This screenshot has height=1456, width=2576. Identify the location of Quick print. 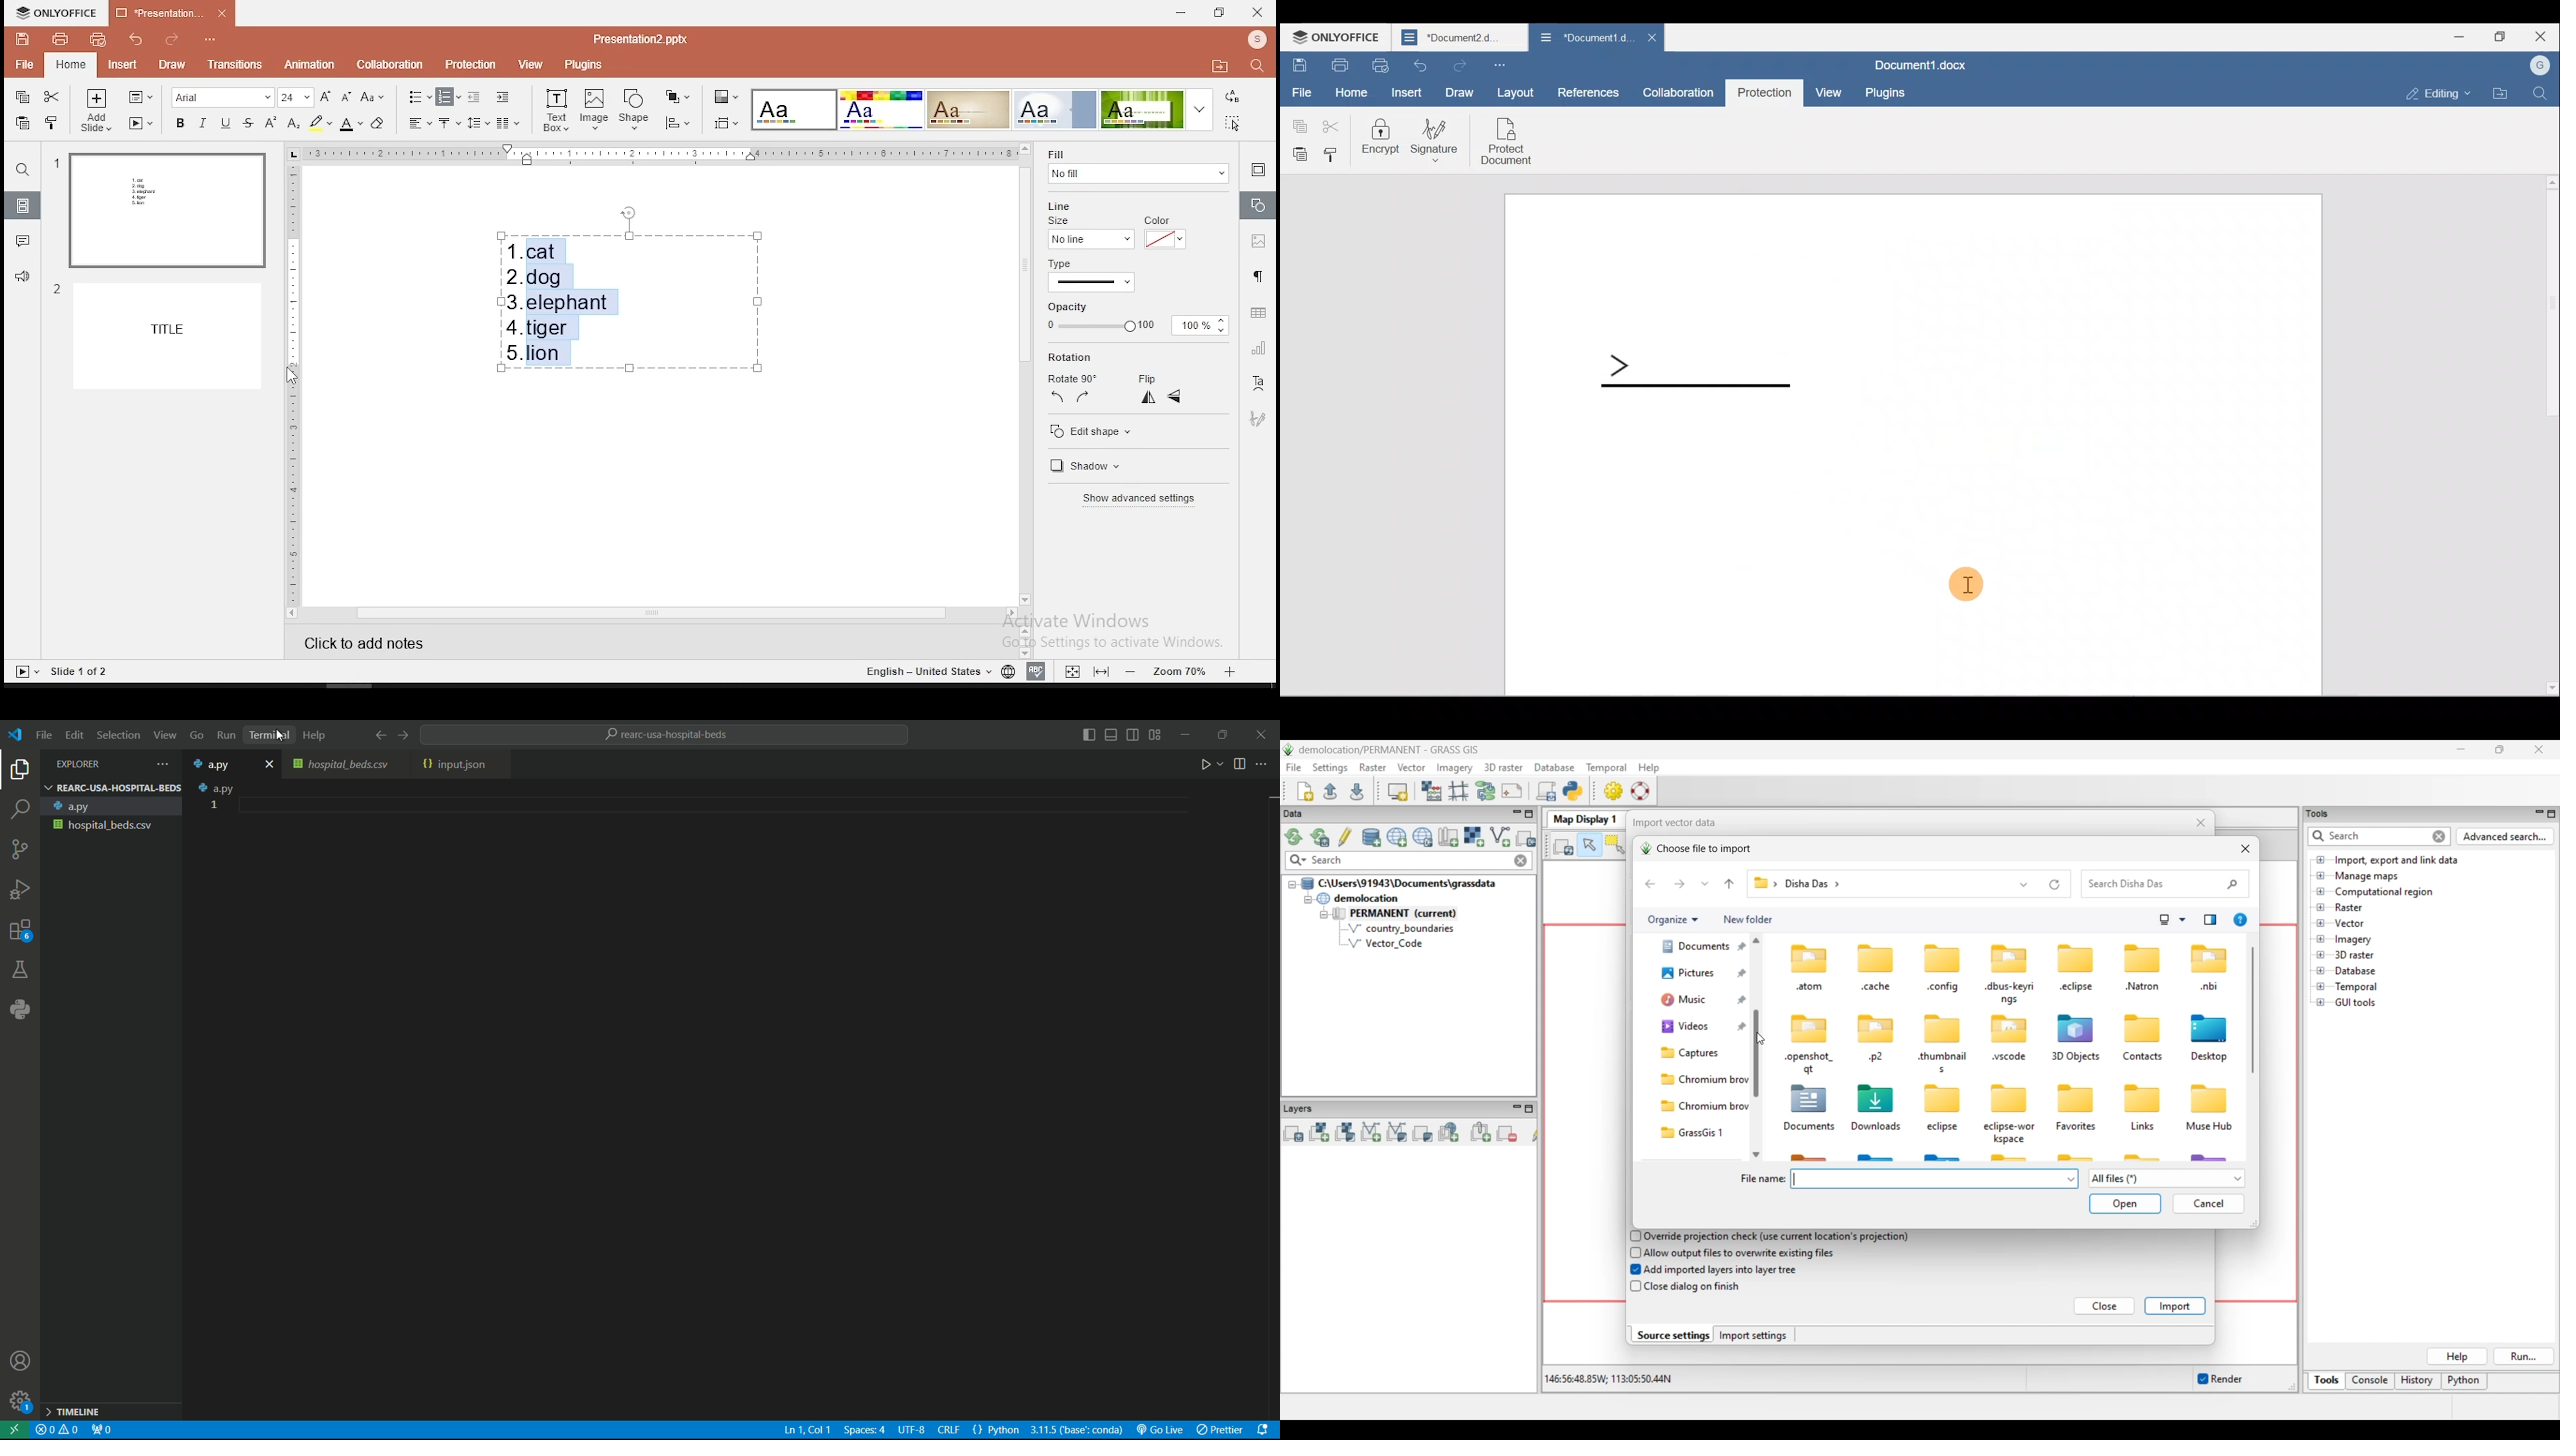
(1383, 64).